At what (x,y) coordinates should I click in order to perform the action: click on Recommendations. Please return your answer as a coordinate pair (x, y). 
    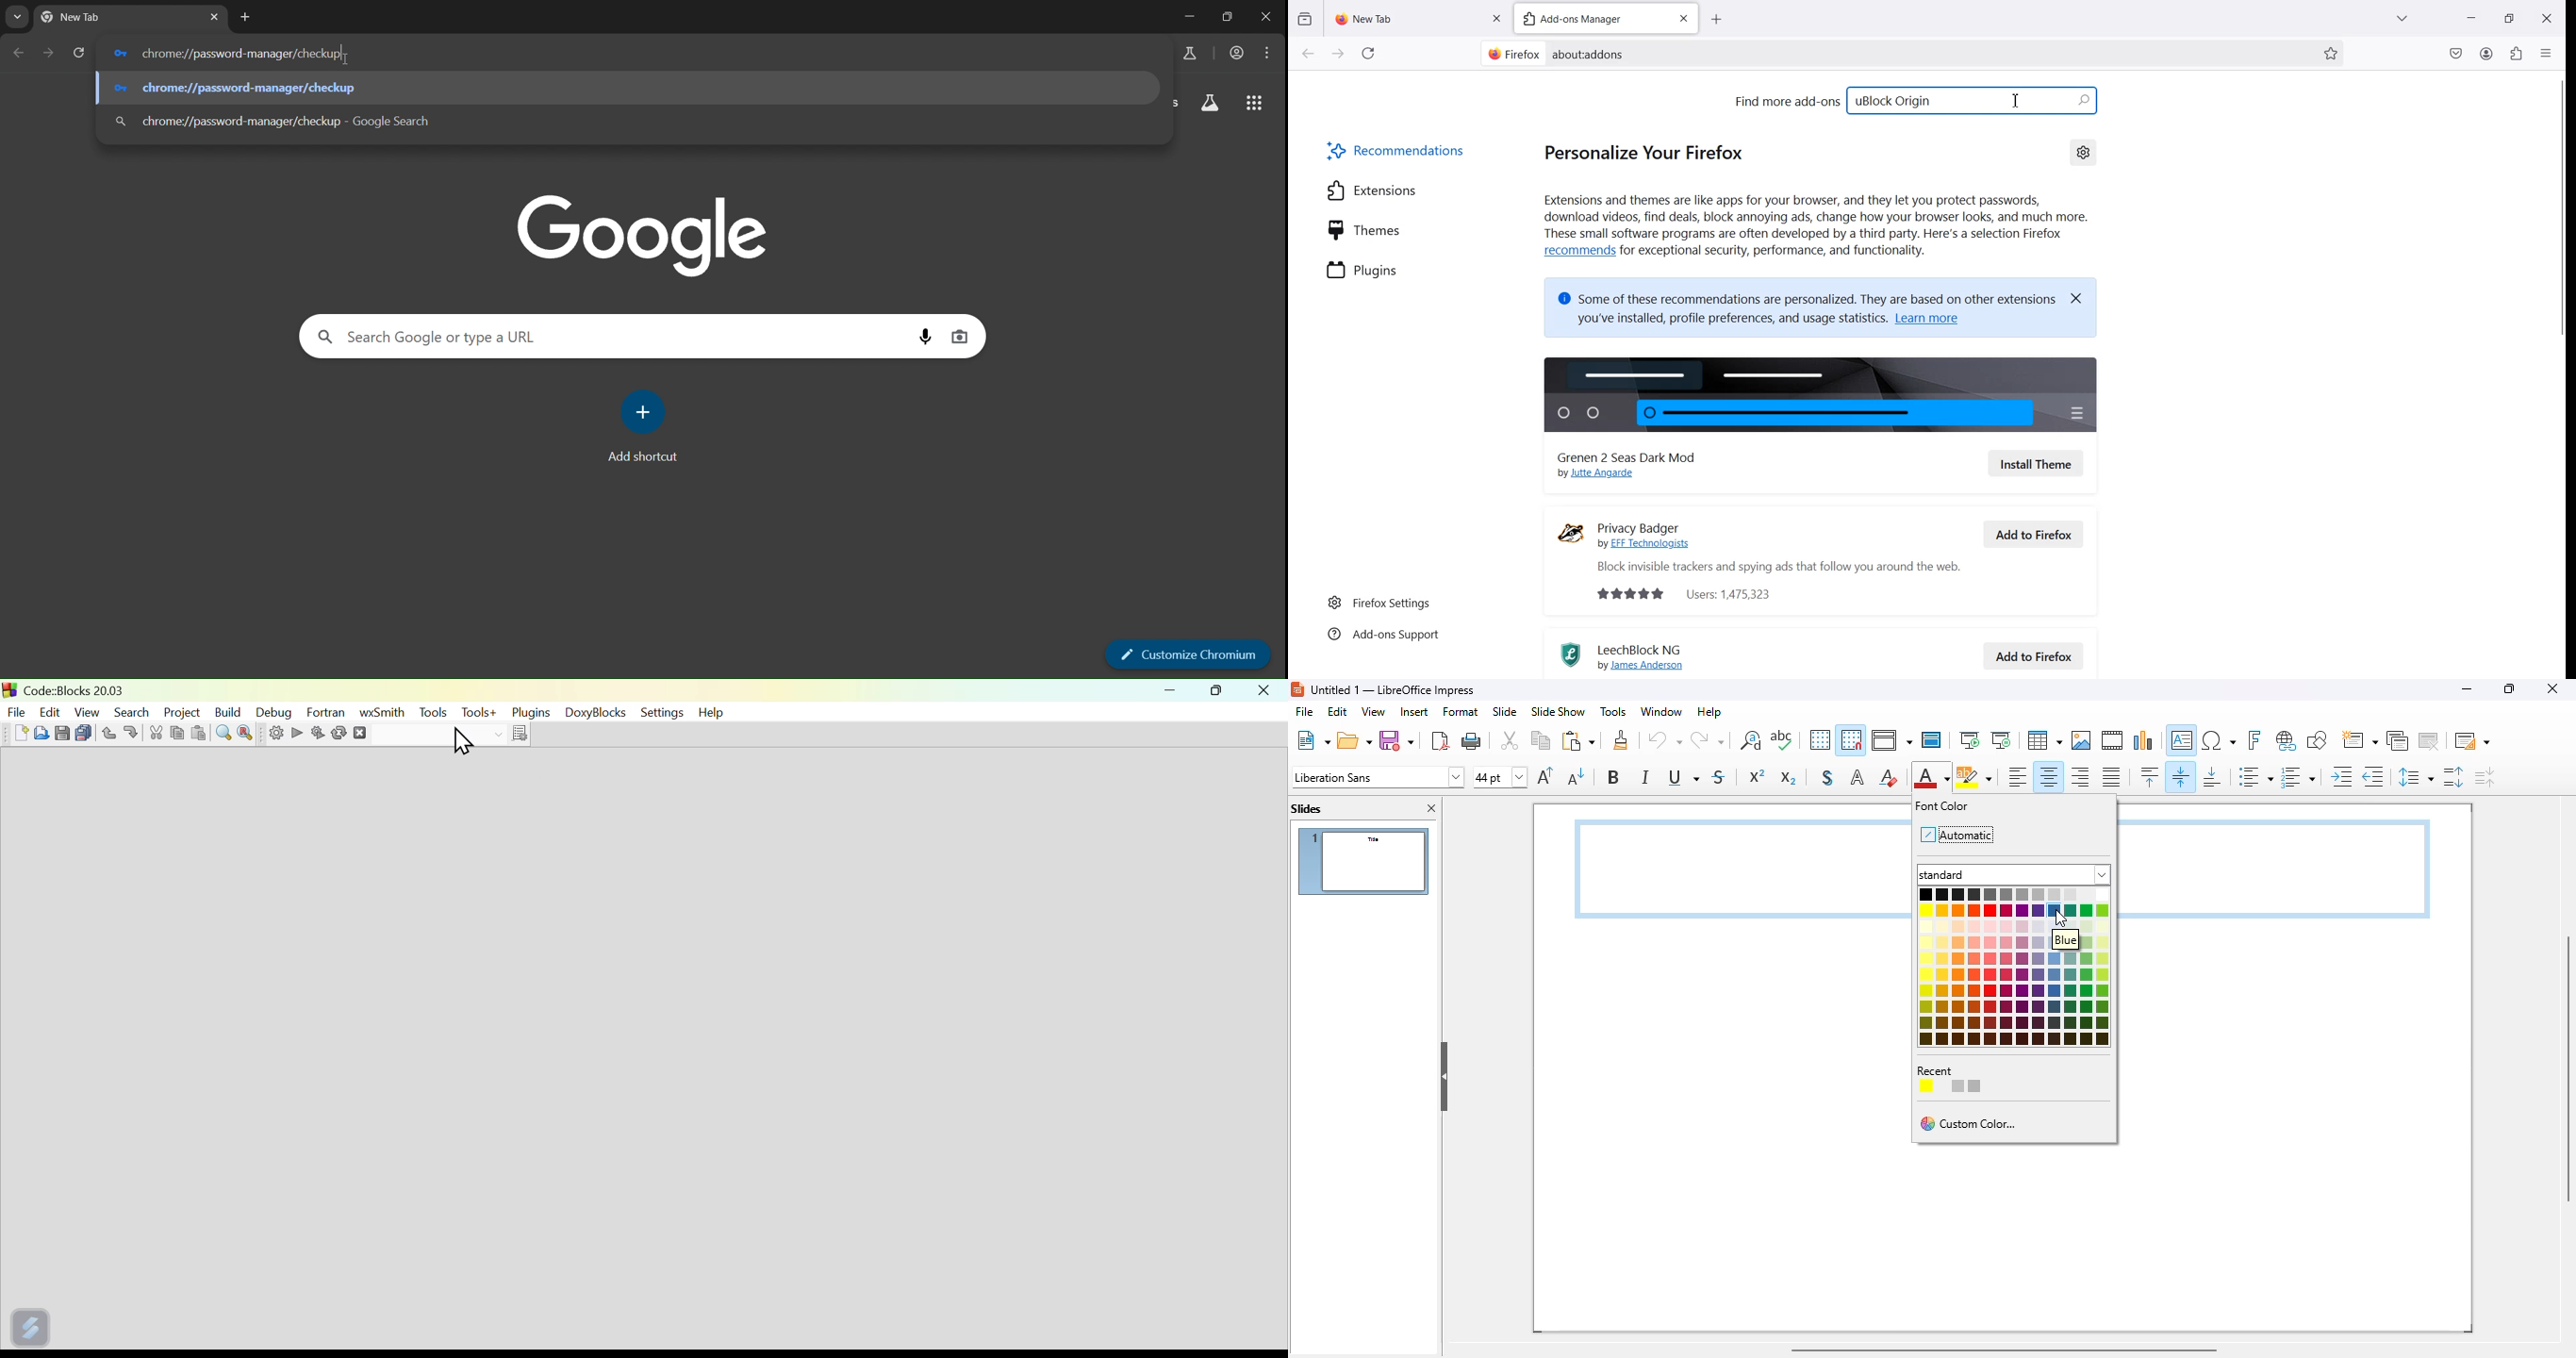
    Looking at the image, I should click on (1398, 150).